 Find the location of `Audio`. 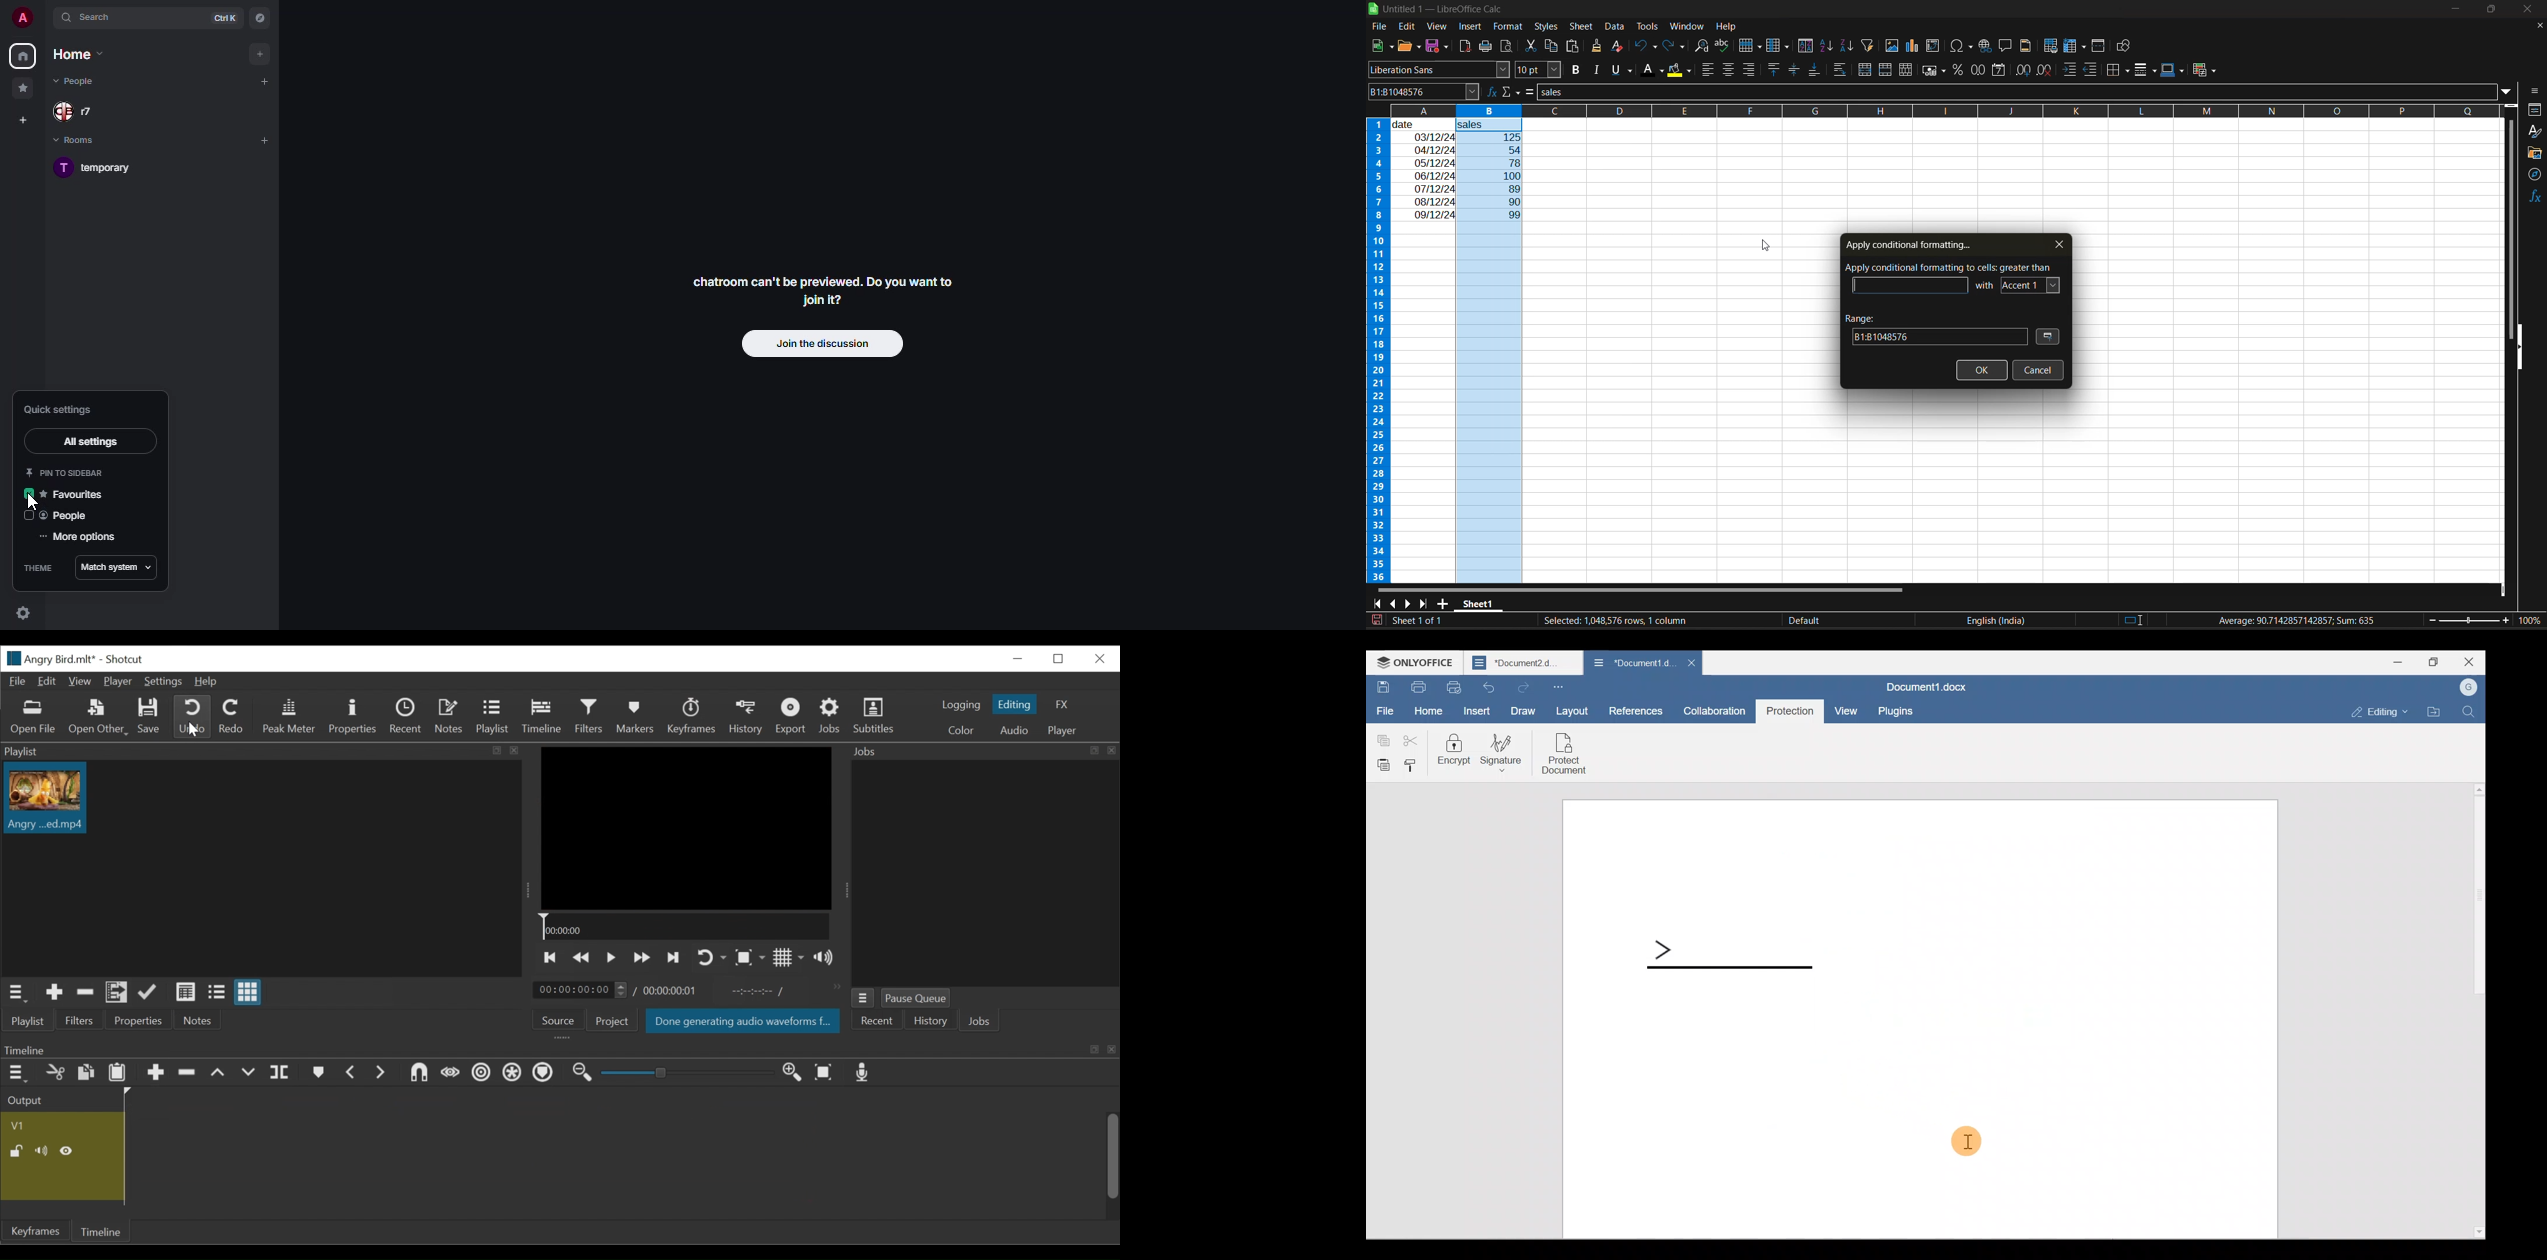

Audio is located at coordinates (1014, 729).